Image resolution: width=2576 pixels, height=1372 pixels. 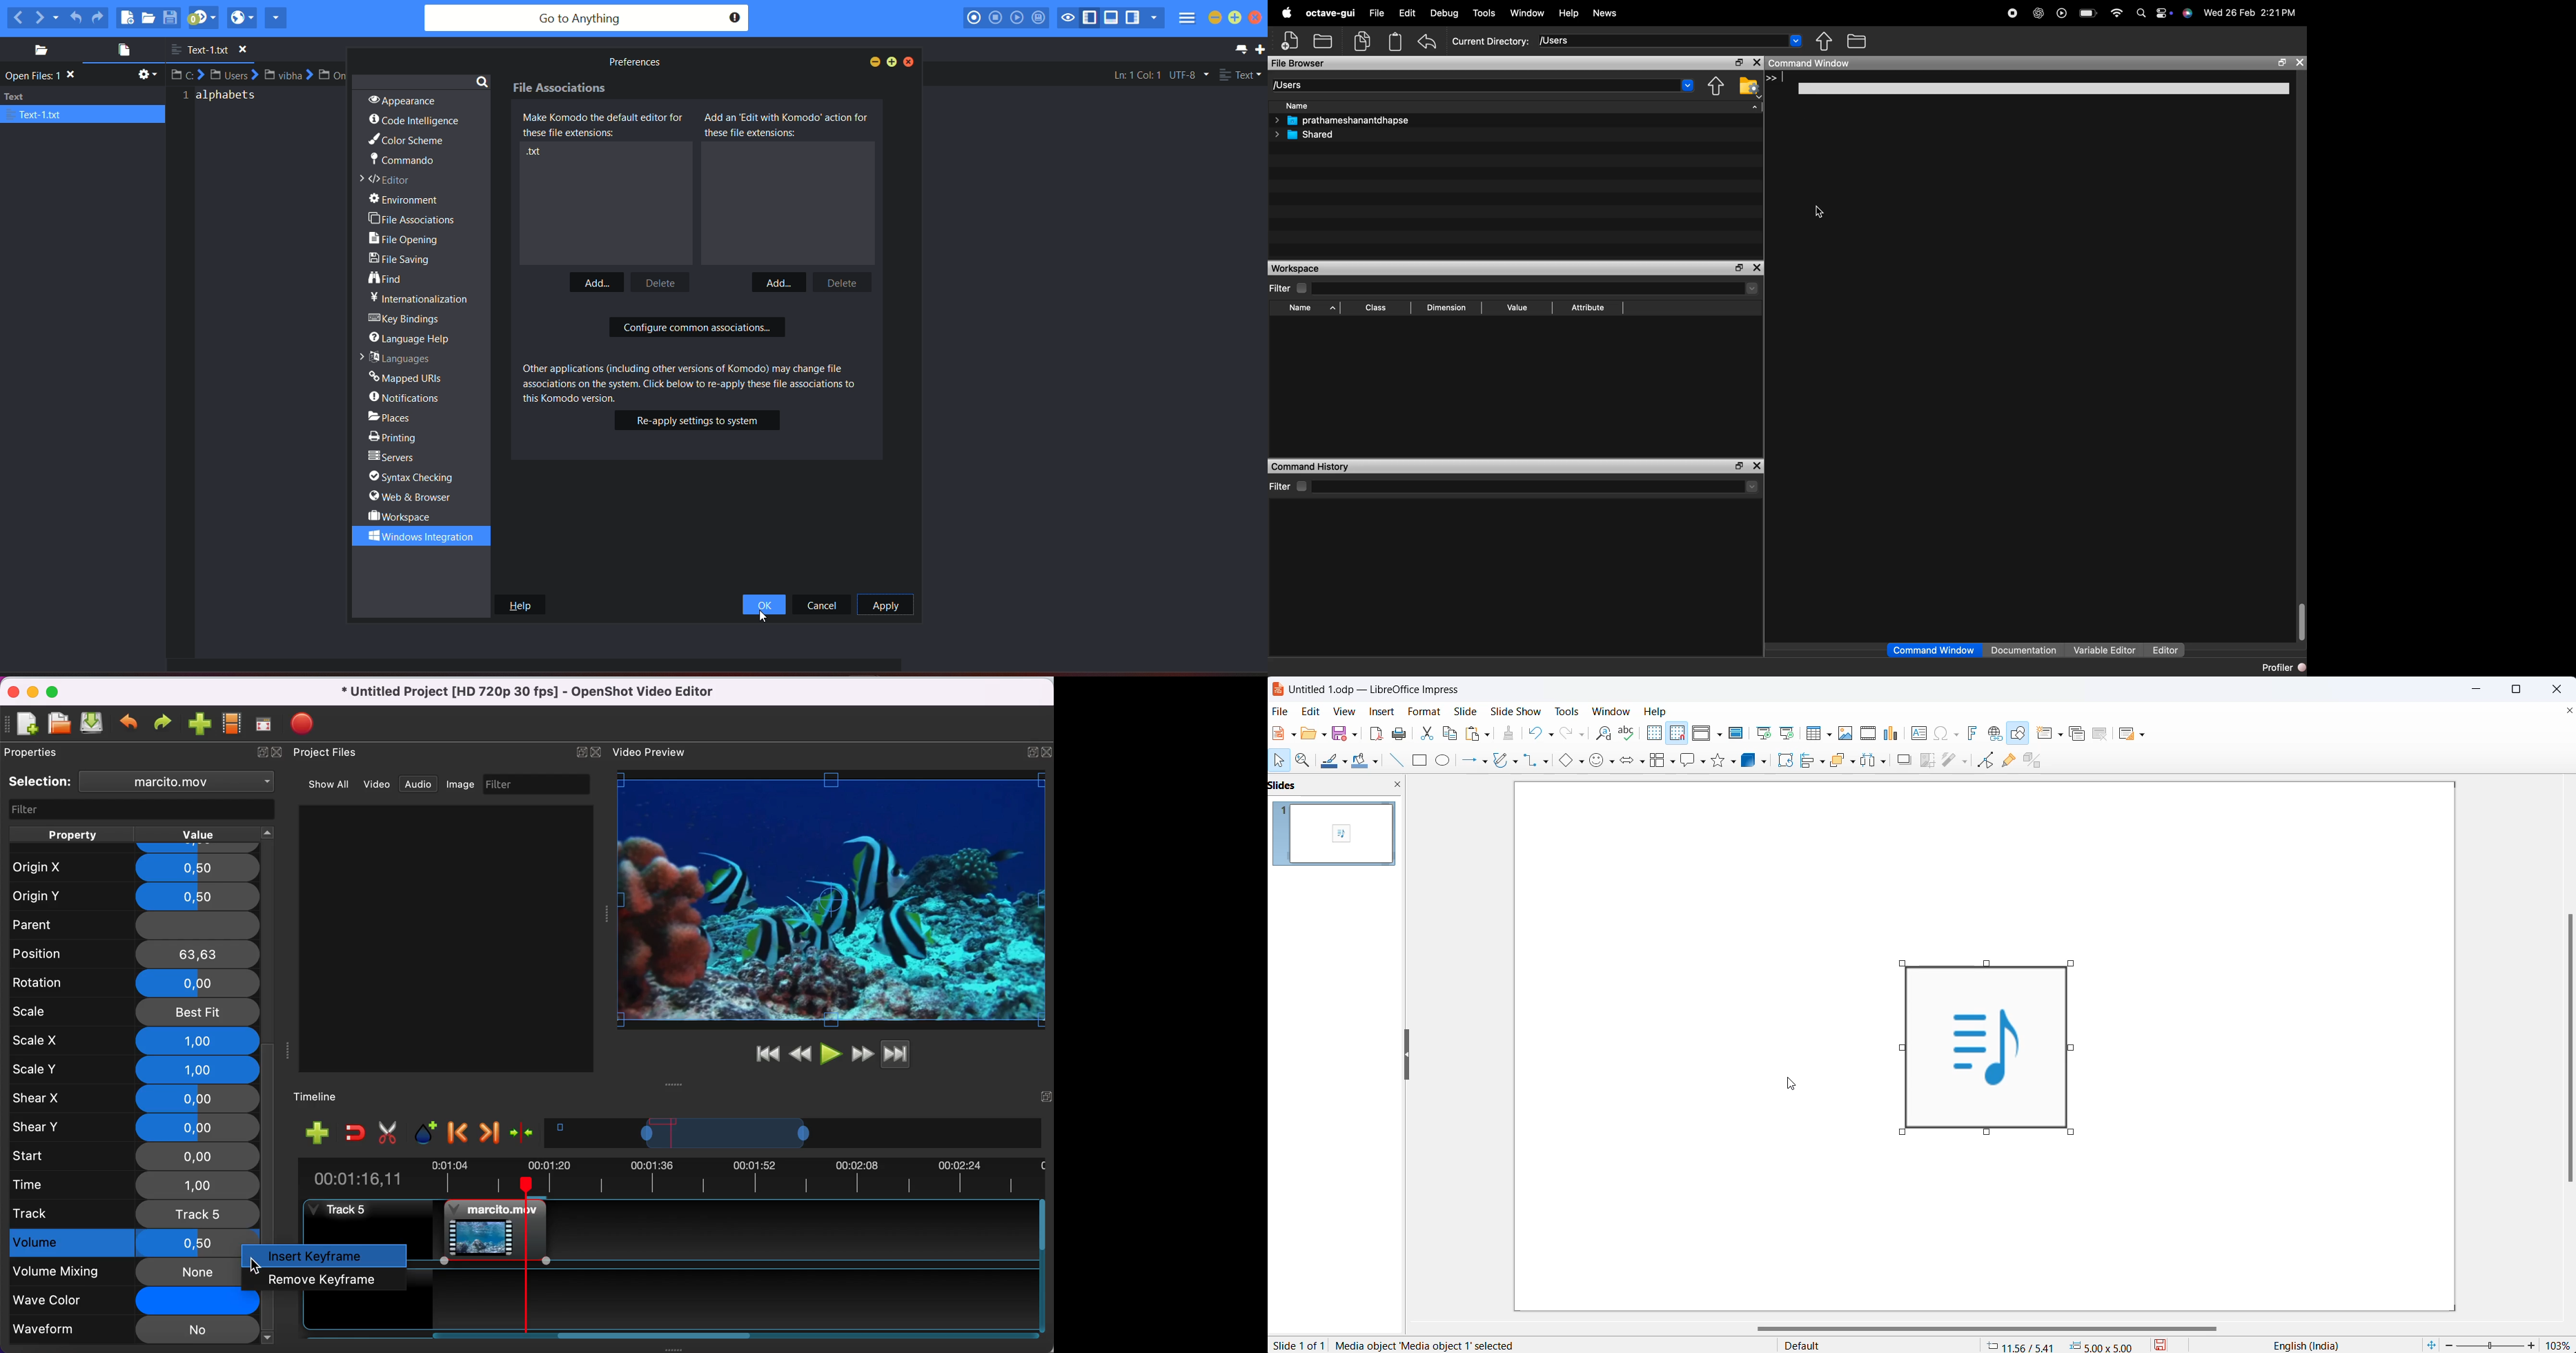 What do you see at coordinates (1527, 487) in the screenshot?
I see `filter input field` at bounding box center [1527, 487].